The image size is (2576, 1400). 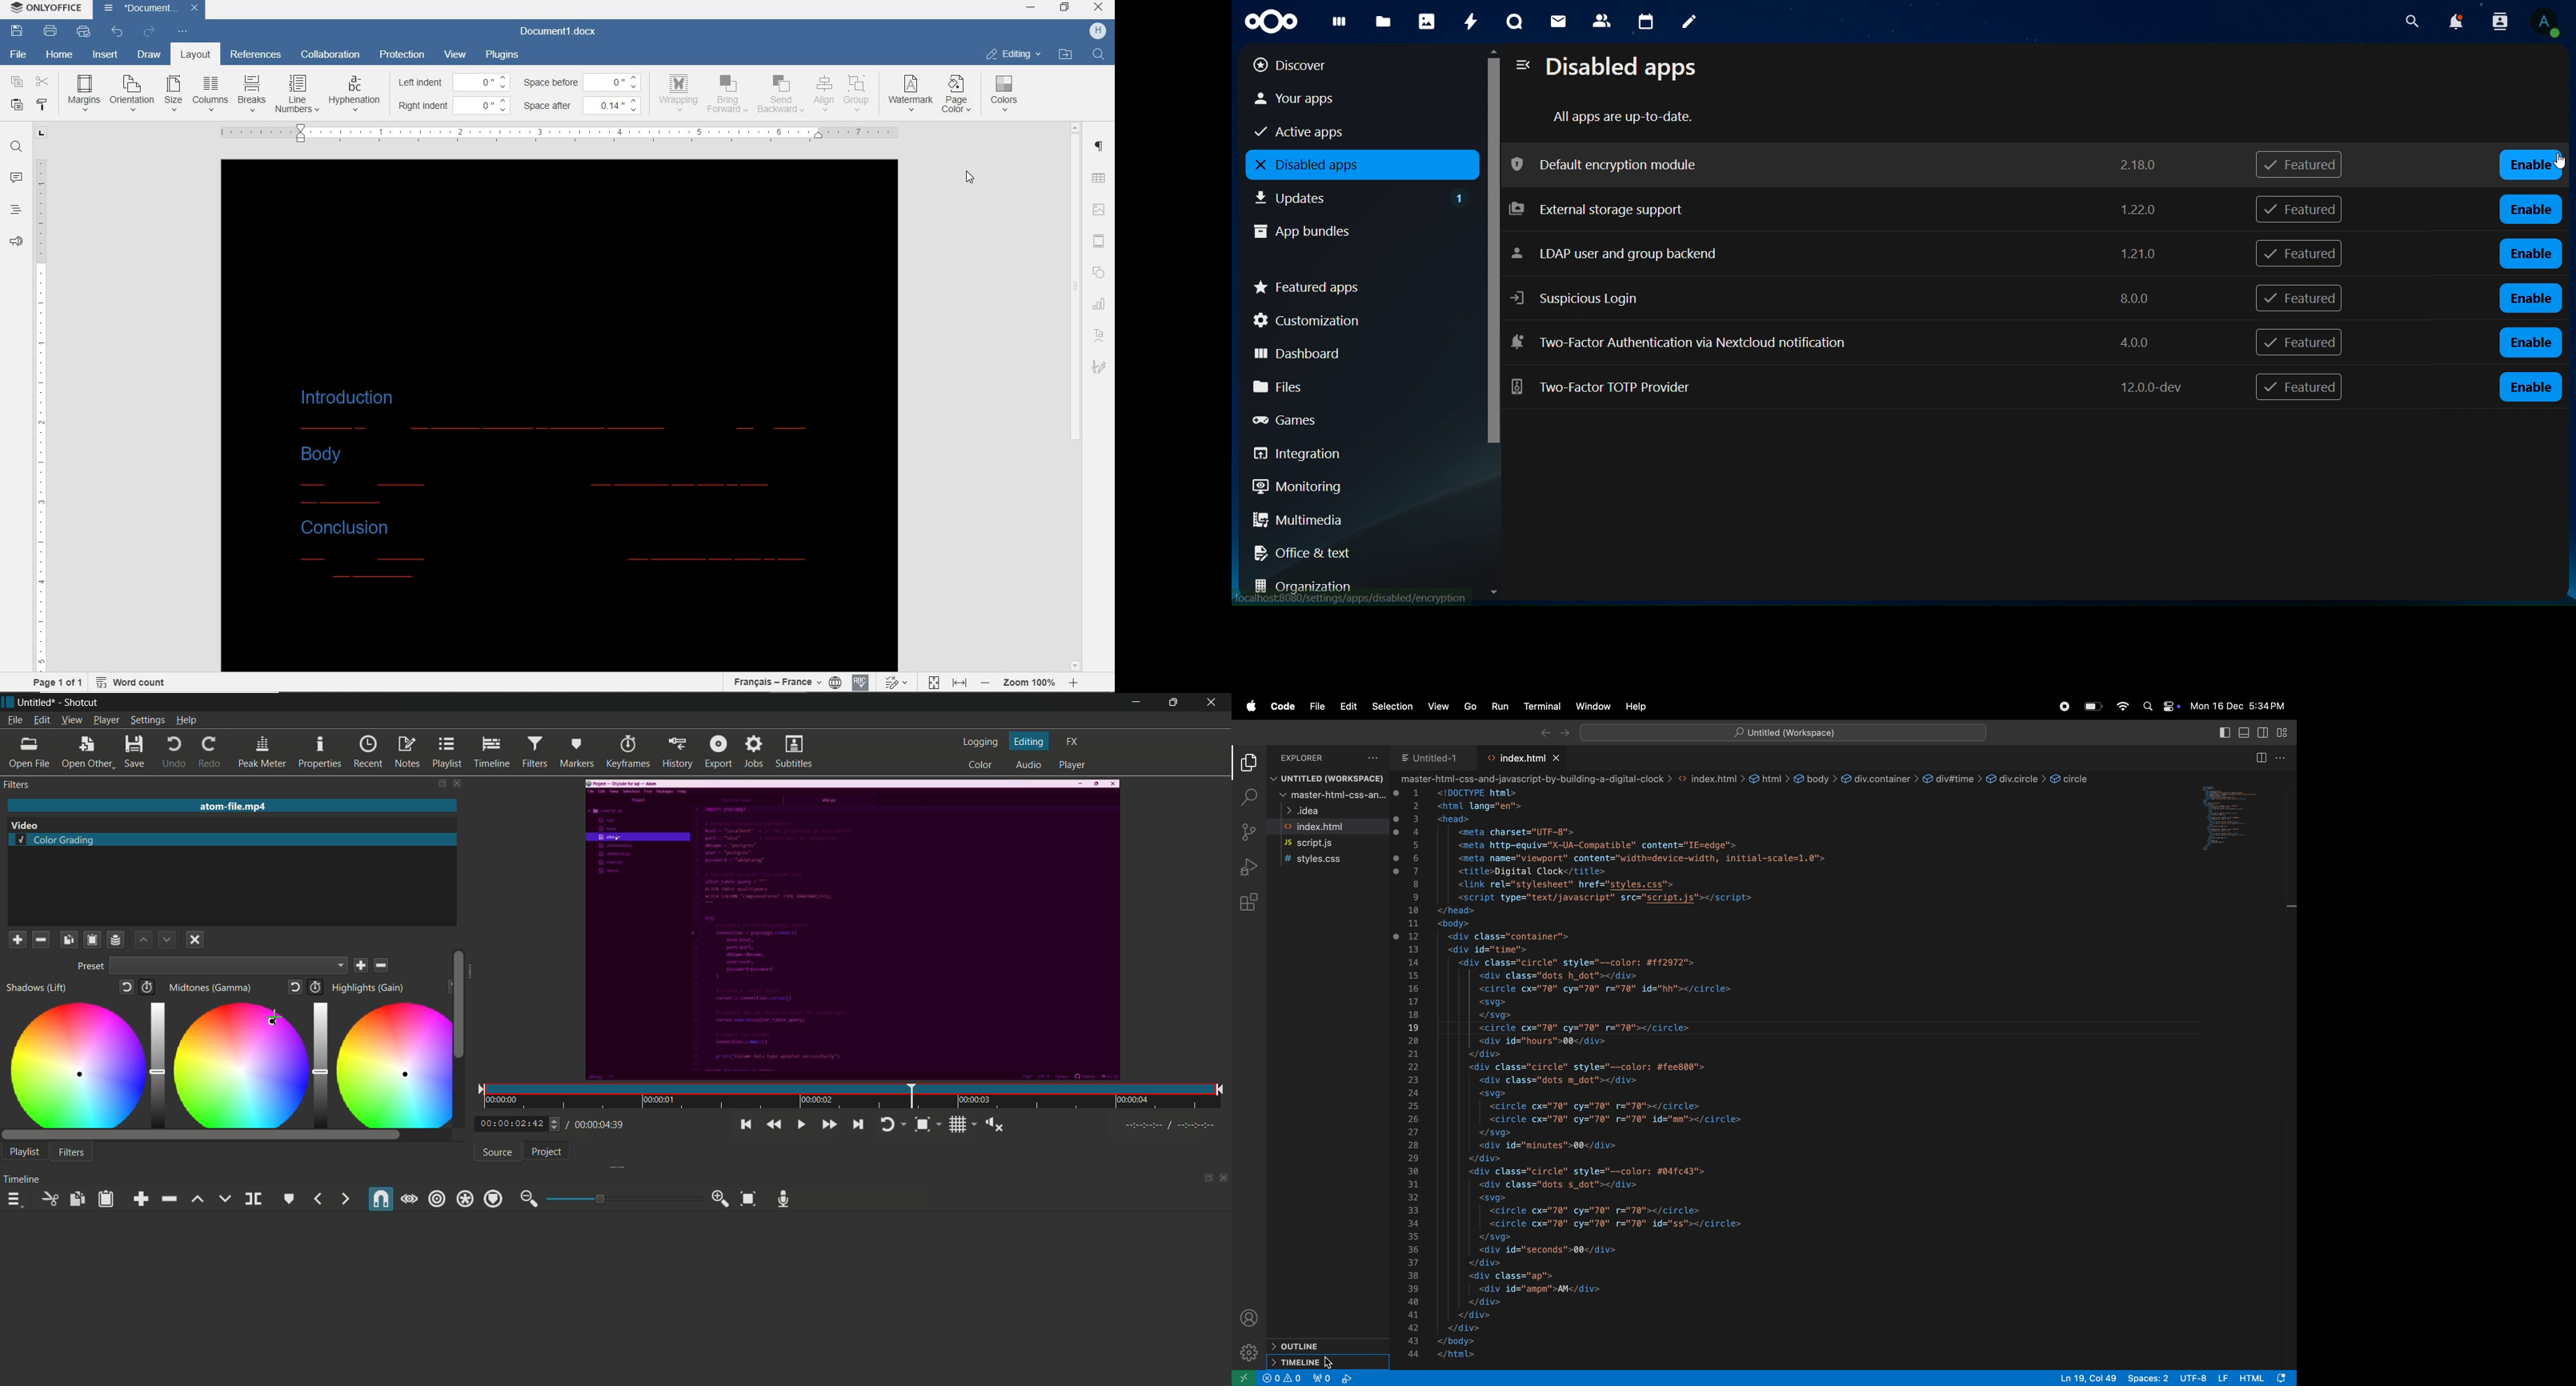 What do you see at coordinates (1392, 708) in the screenshot?
I see `Selection` at bounding box center [1392, 708].